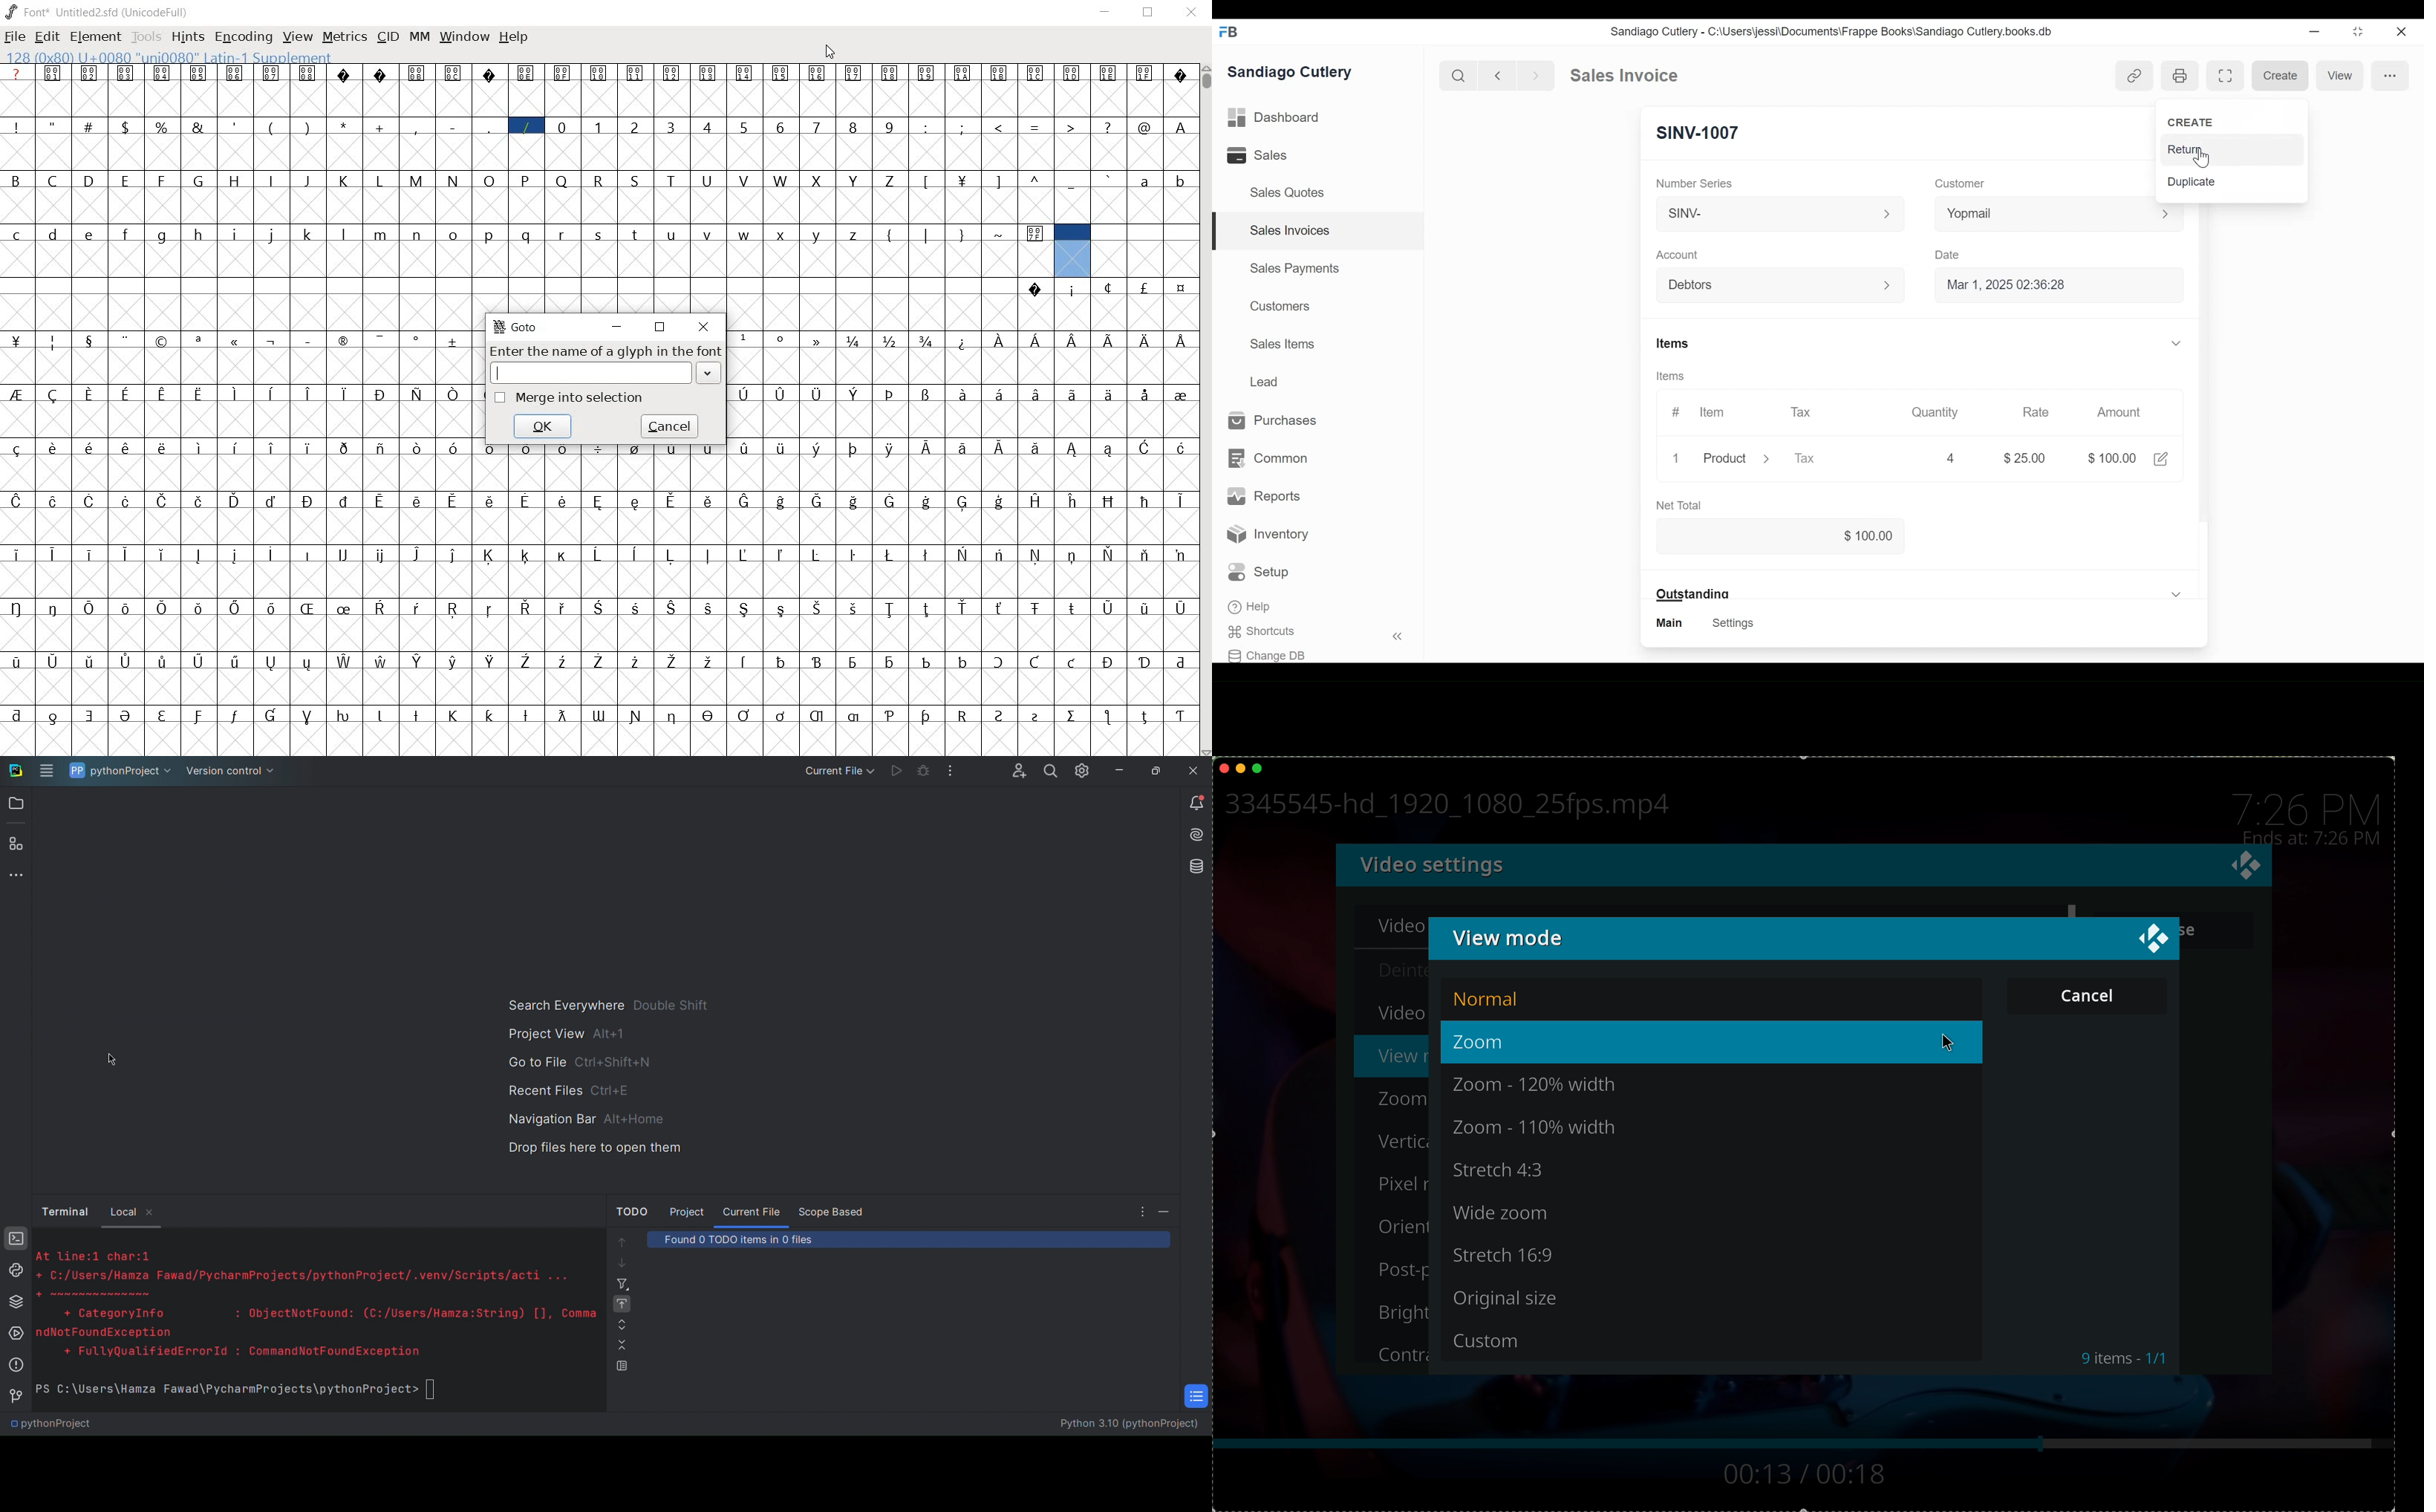  Describe the element at coordinates (237, 501) in the screenshot. I see `Symbol` at that location.